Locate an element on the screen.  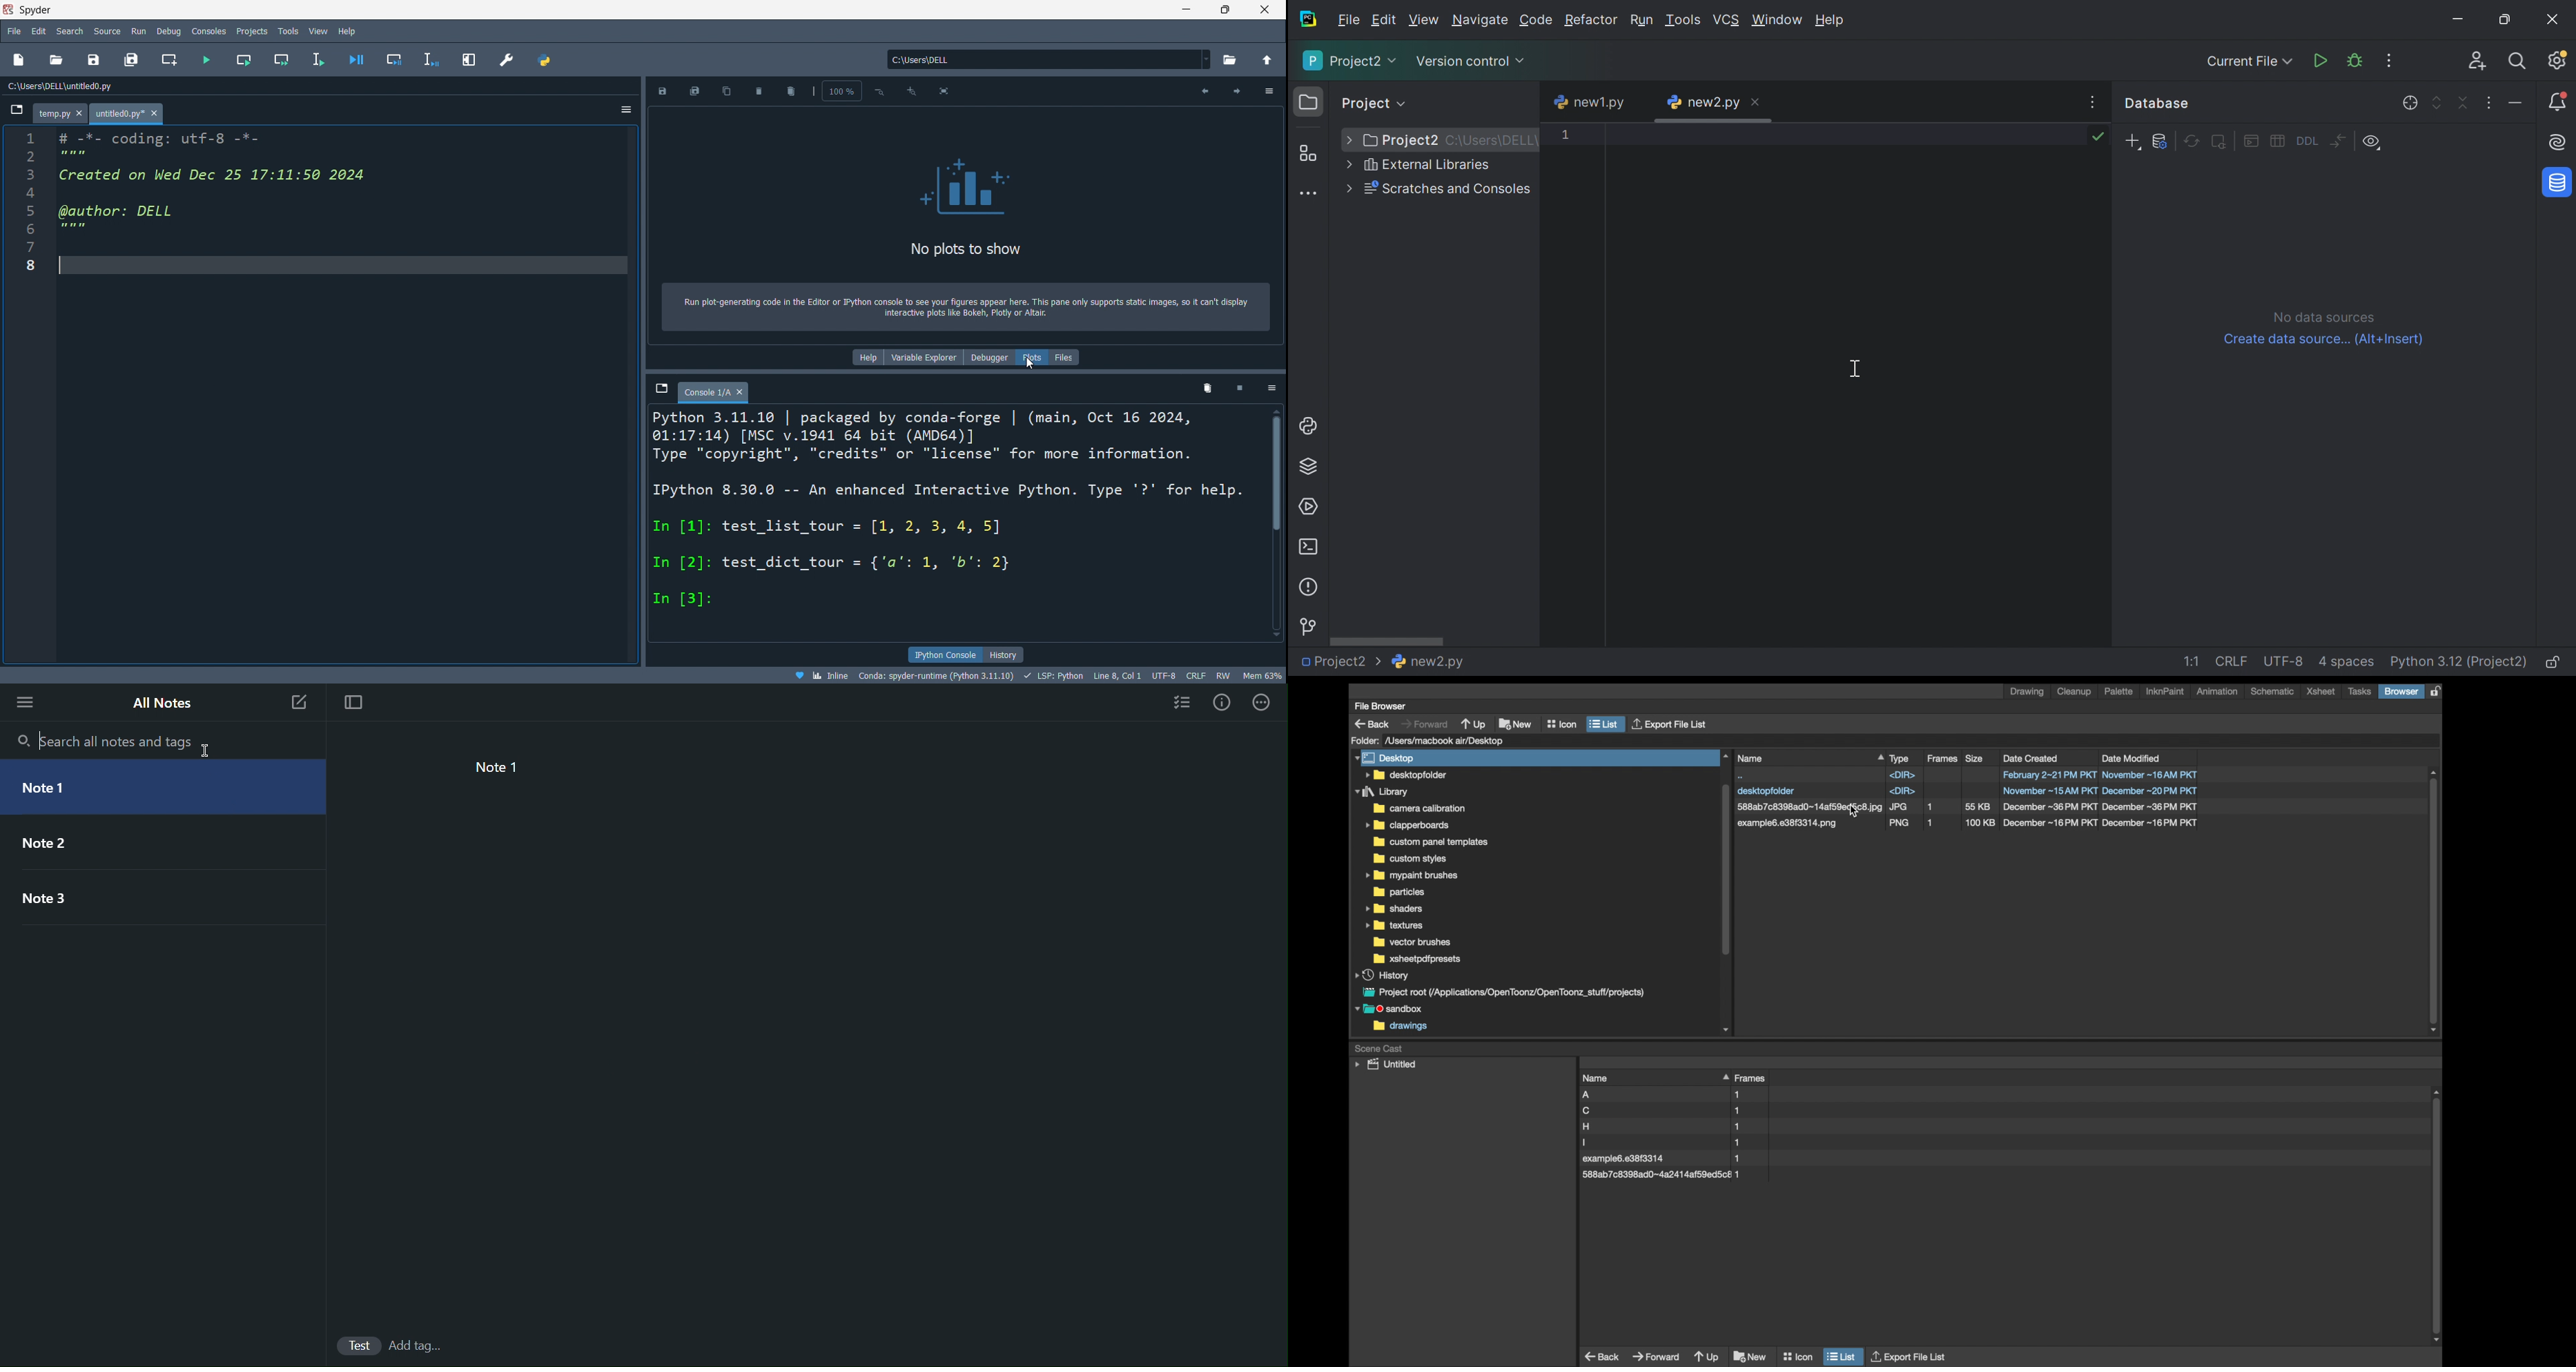
desktop is located at coordinates (1387, 758).